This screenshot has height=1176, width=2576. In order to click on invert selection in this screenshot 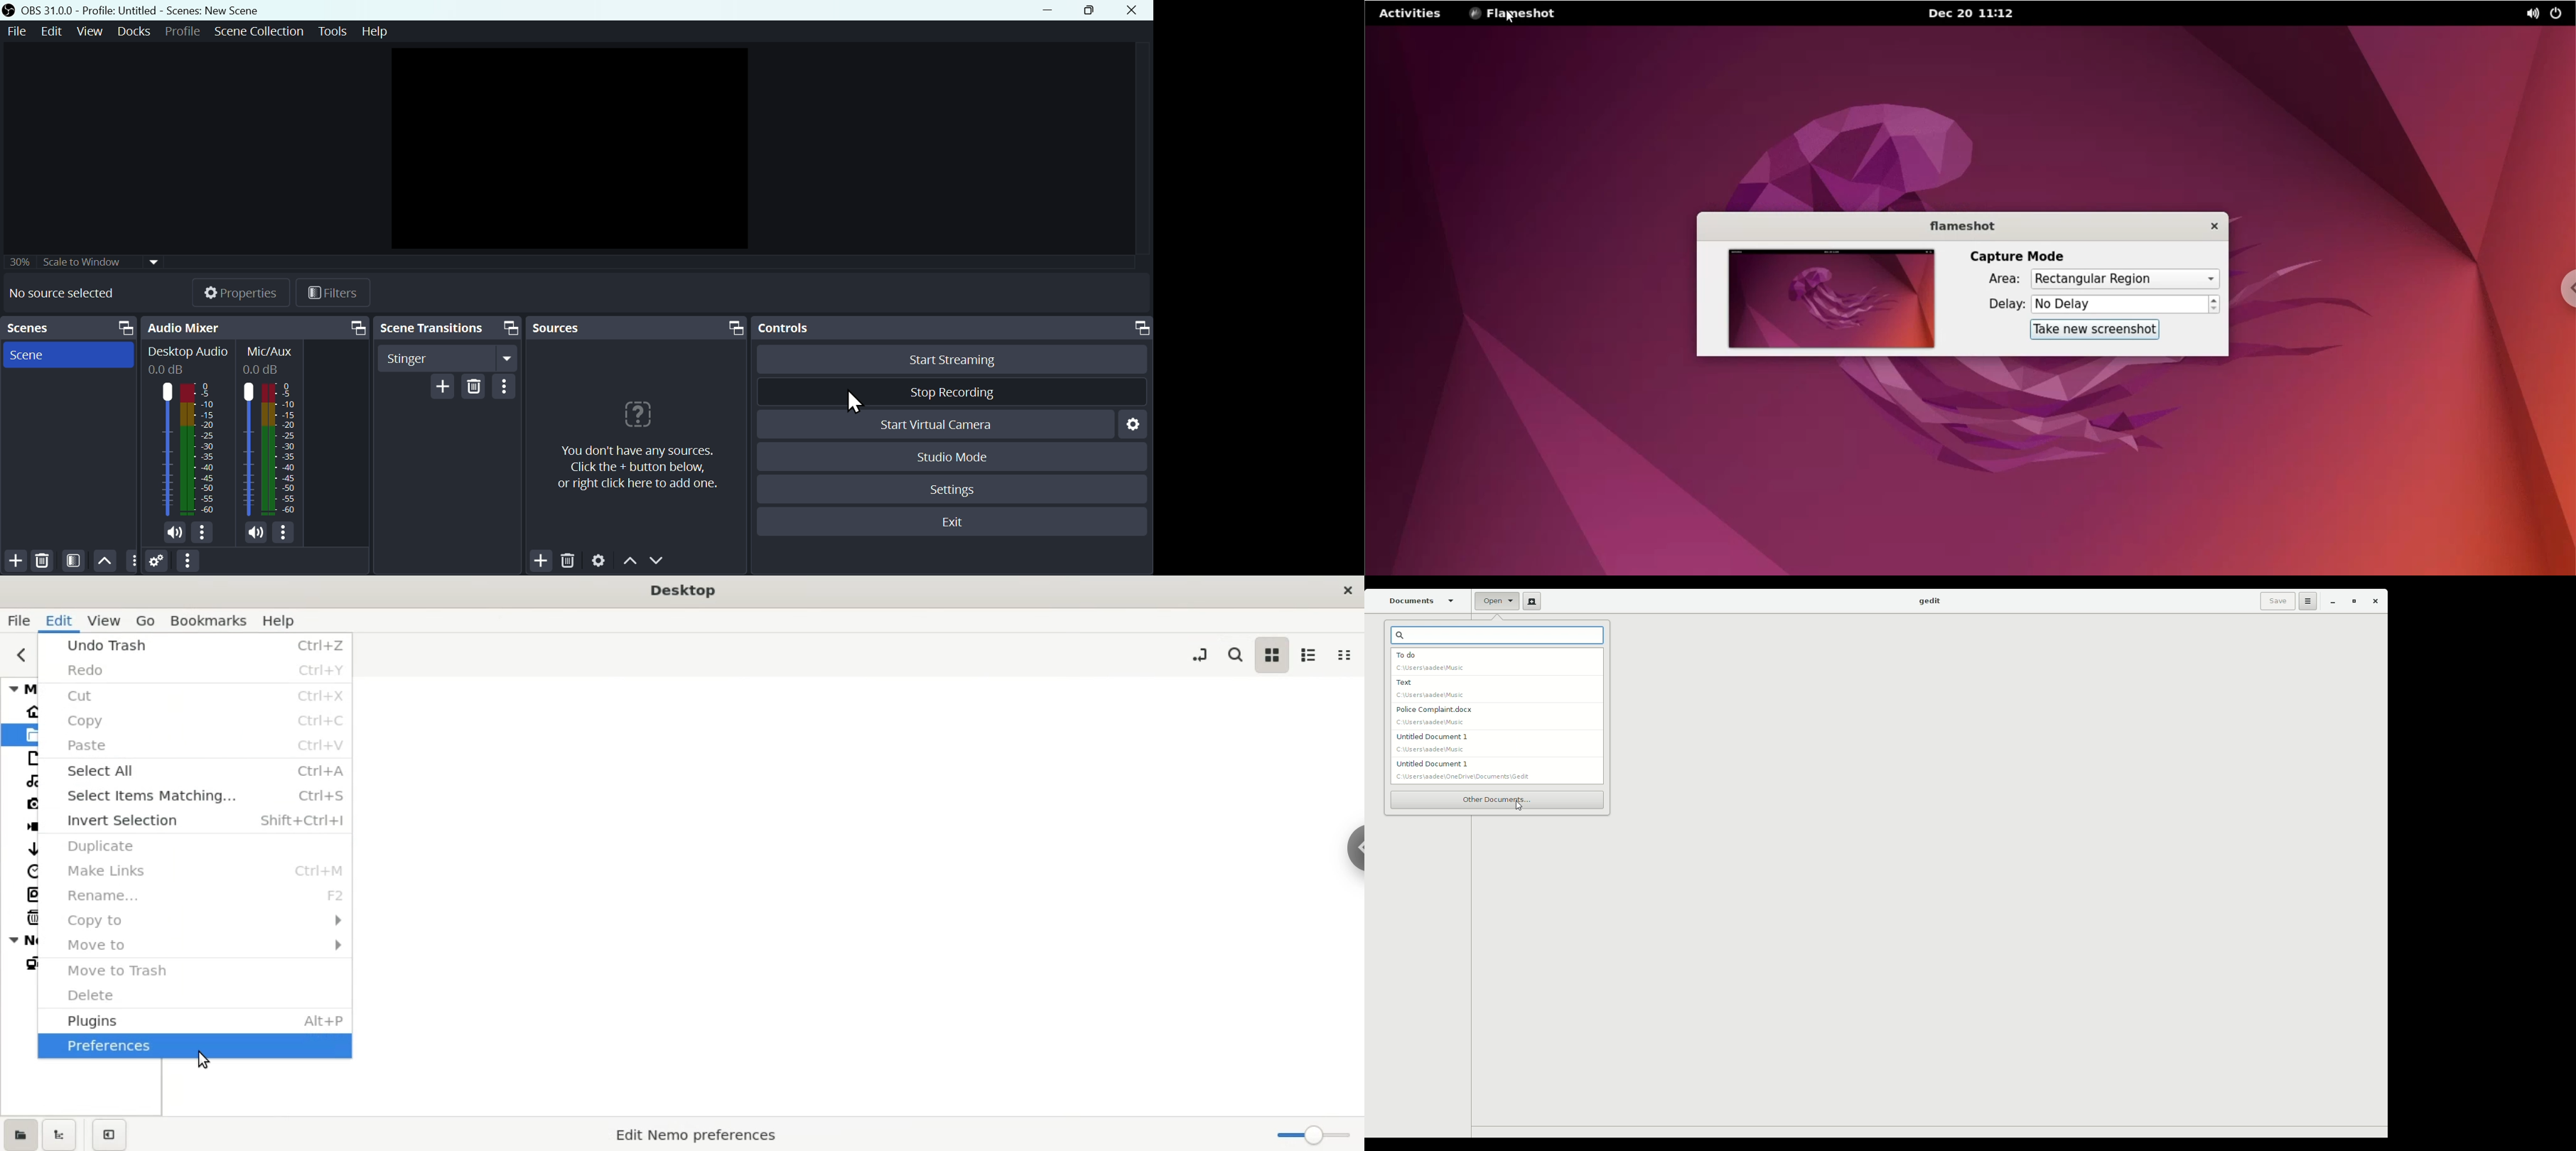, I will do `click(198, 819)`.